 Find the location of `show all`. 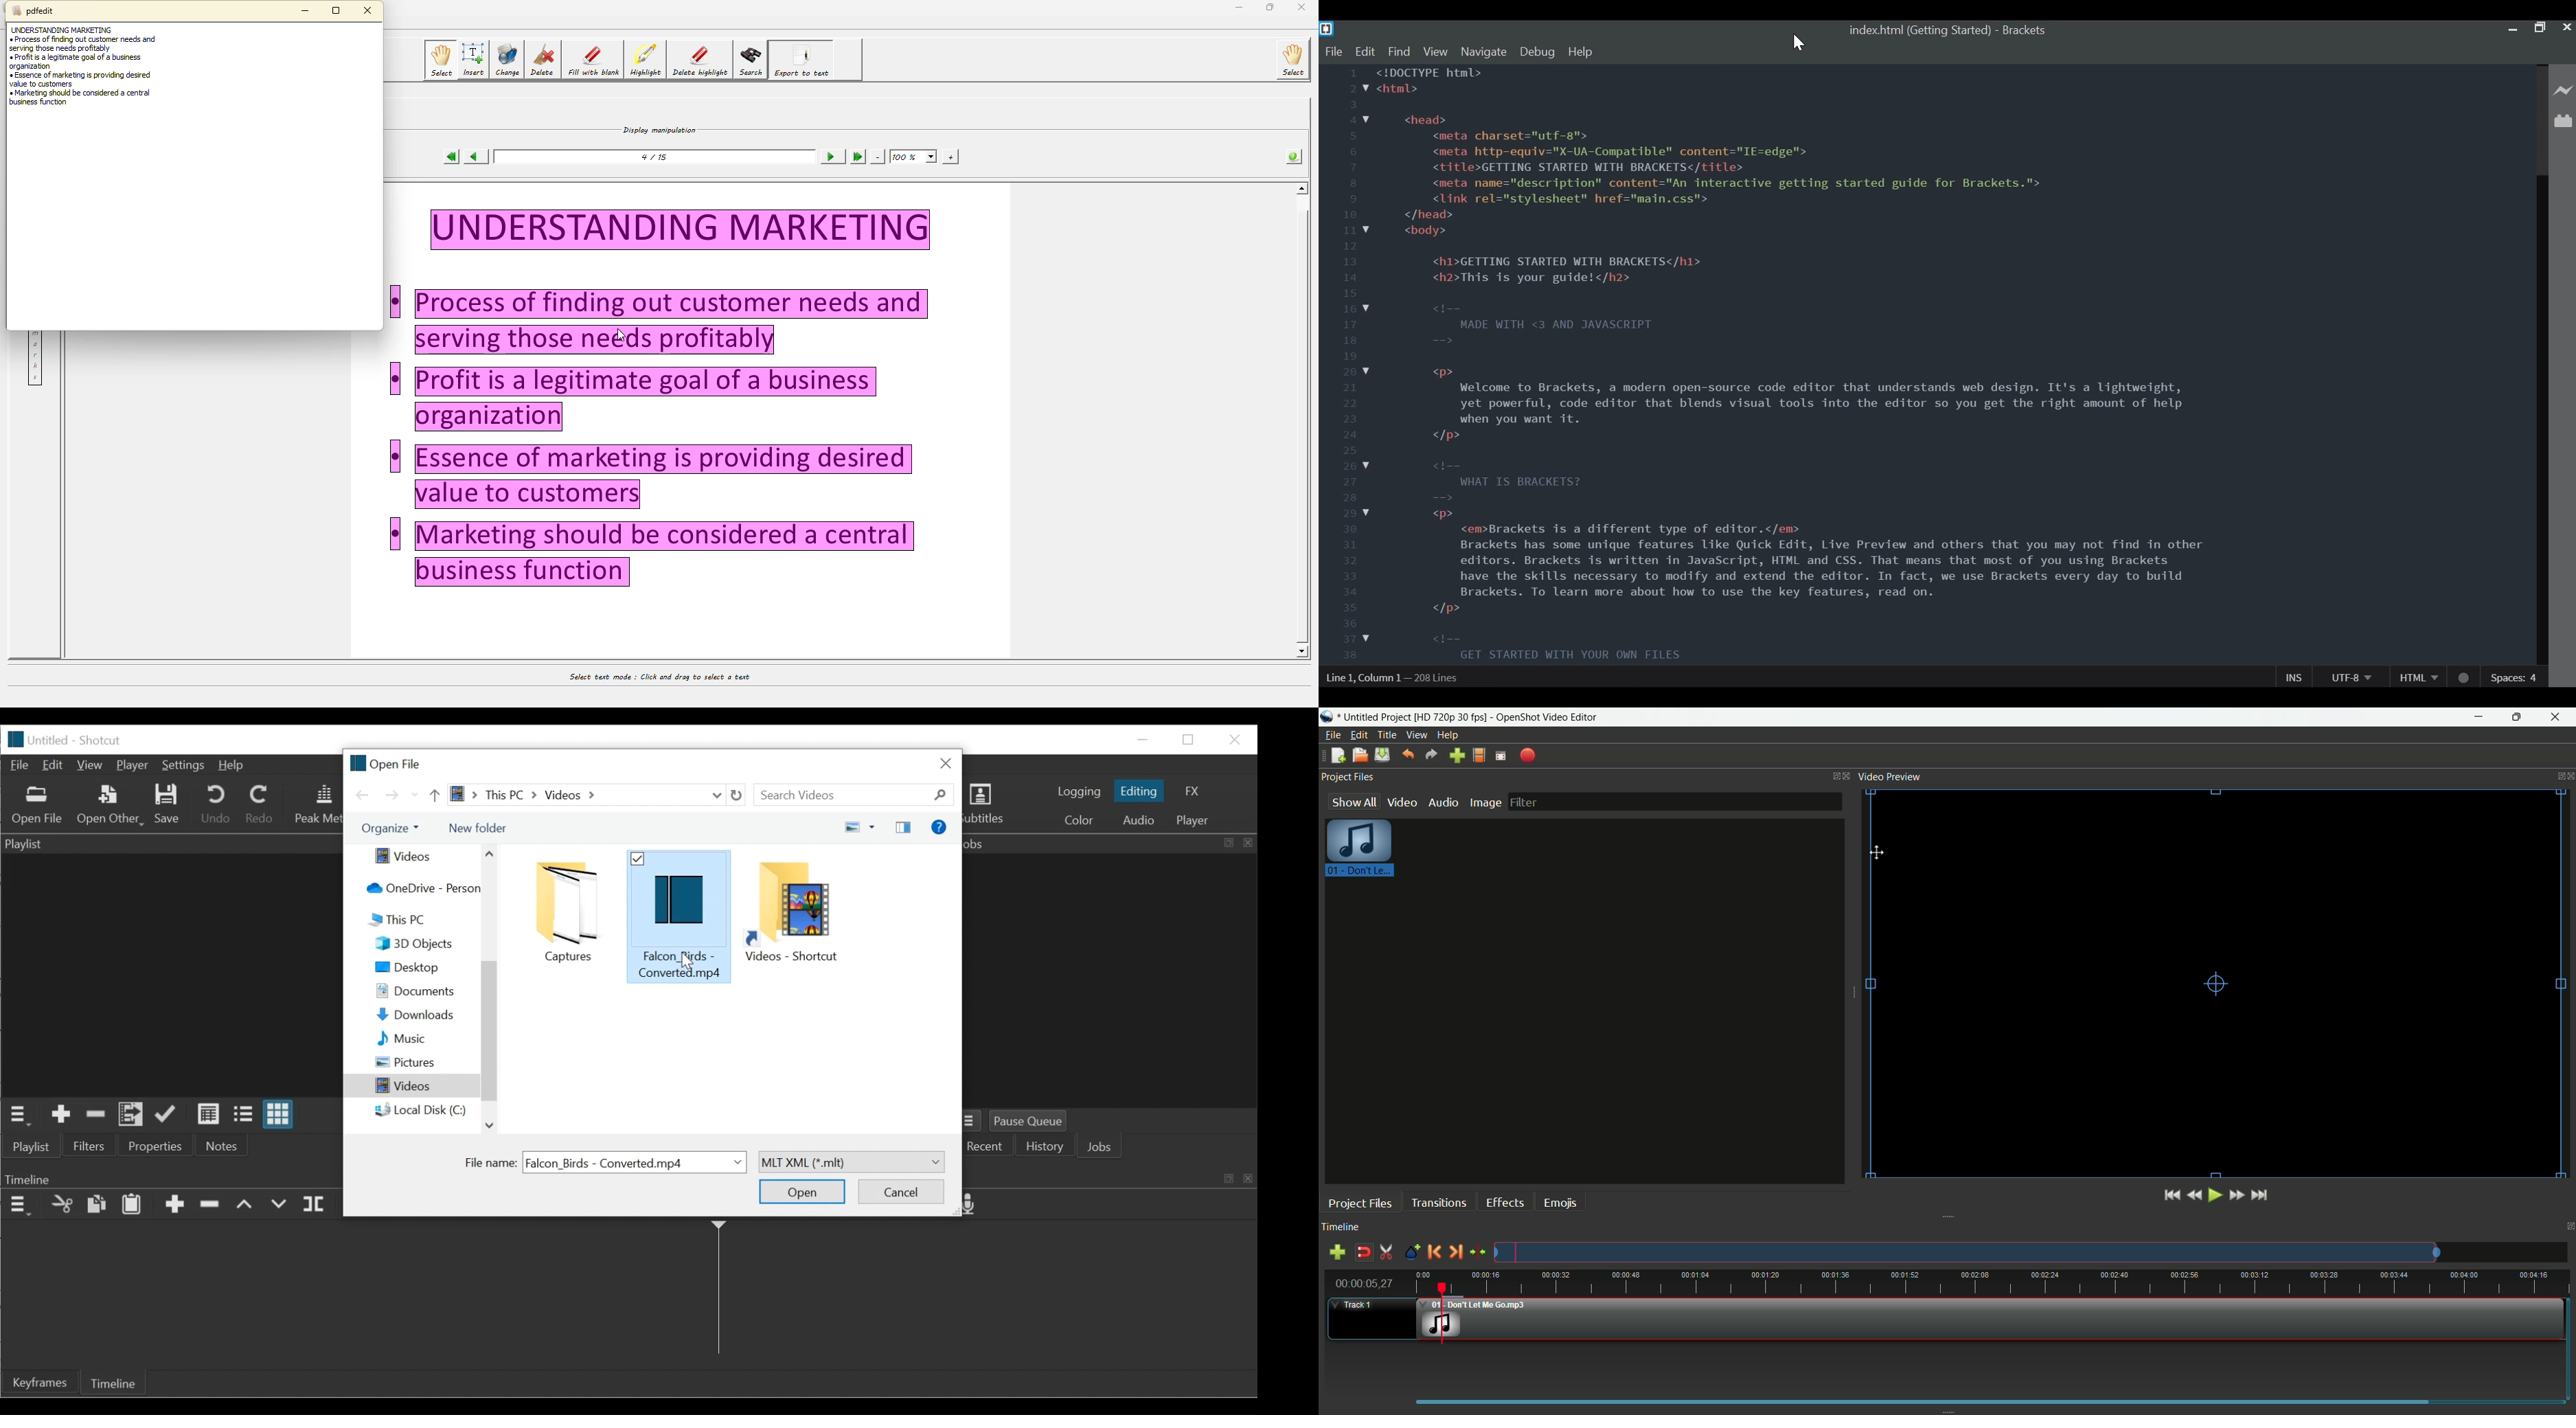

show all is located at coordinates (1353, 801).